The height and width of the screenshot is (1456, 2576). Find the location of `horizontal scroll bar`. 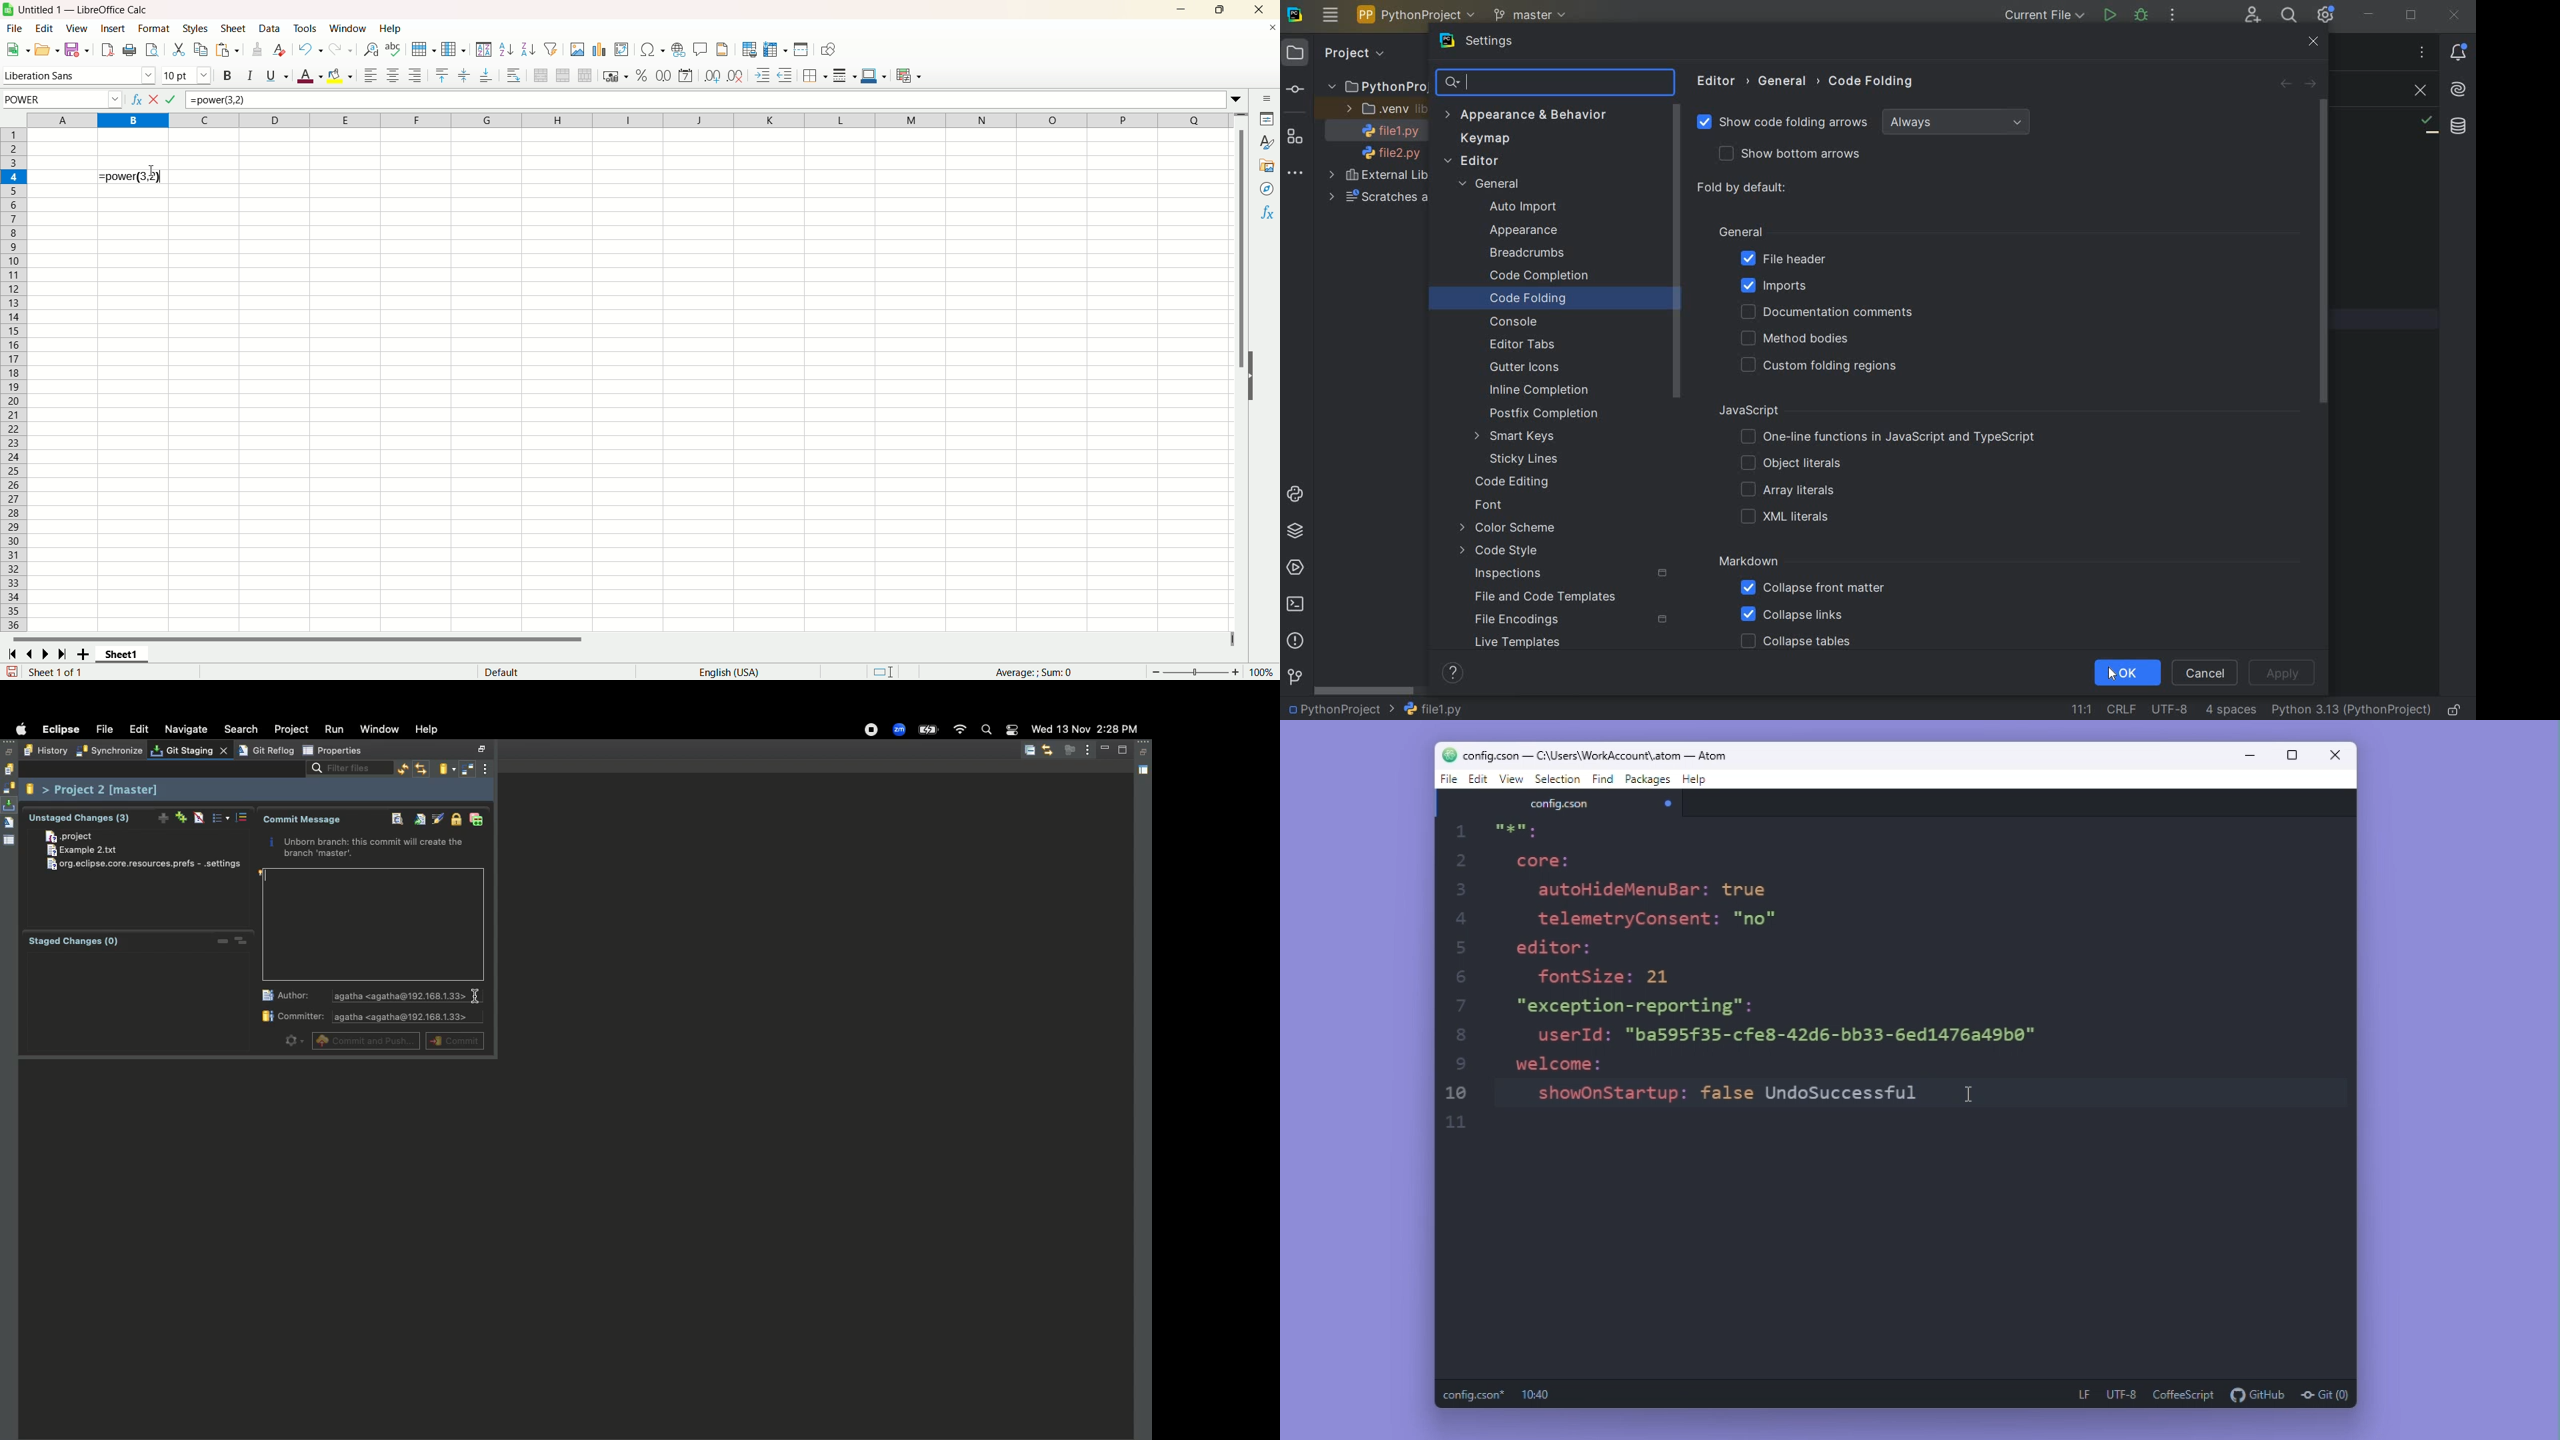

horizontal scroll bar is located at coordinates (615, 639).